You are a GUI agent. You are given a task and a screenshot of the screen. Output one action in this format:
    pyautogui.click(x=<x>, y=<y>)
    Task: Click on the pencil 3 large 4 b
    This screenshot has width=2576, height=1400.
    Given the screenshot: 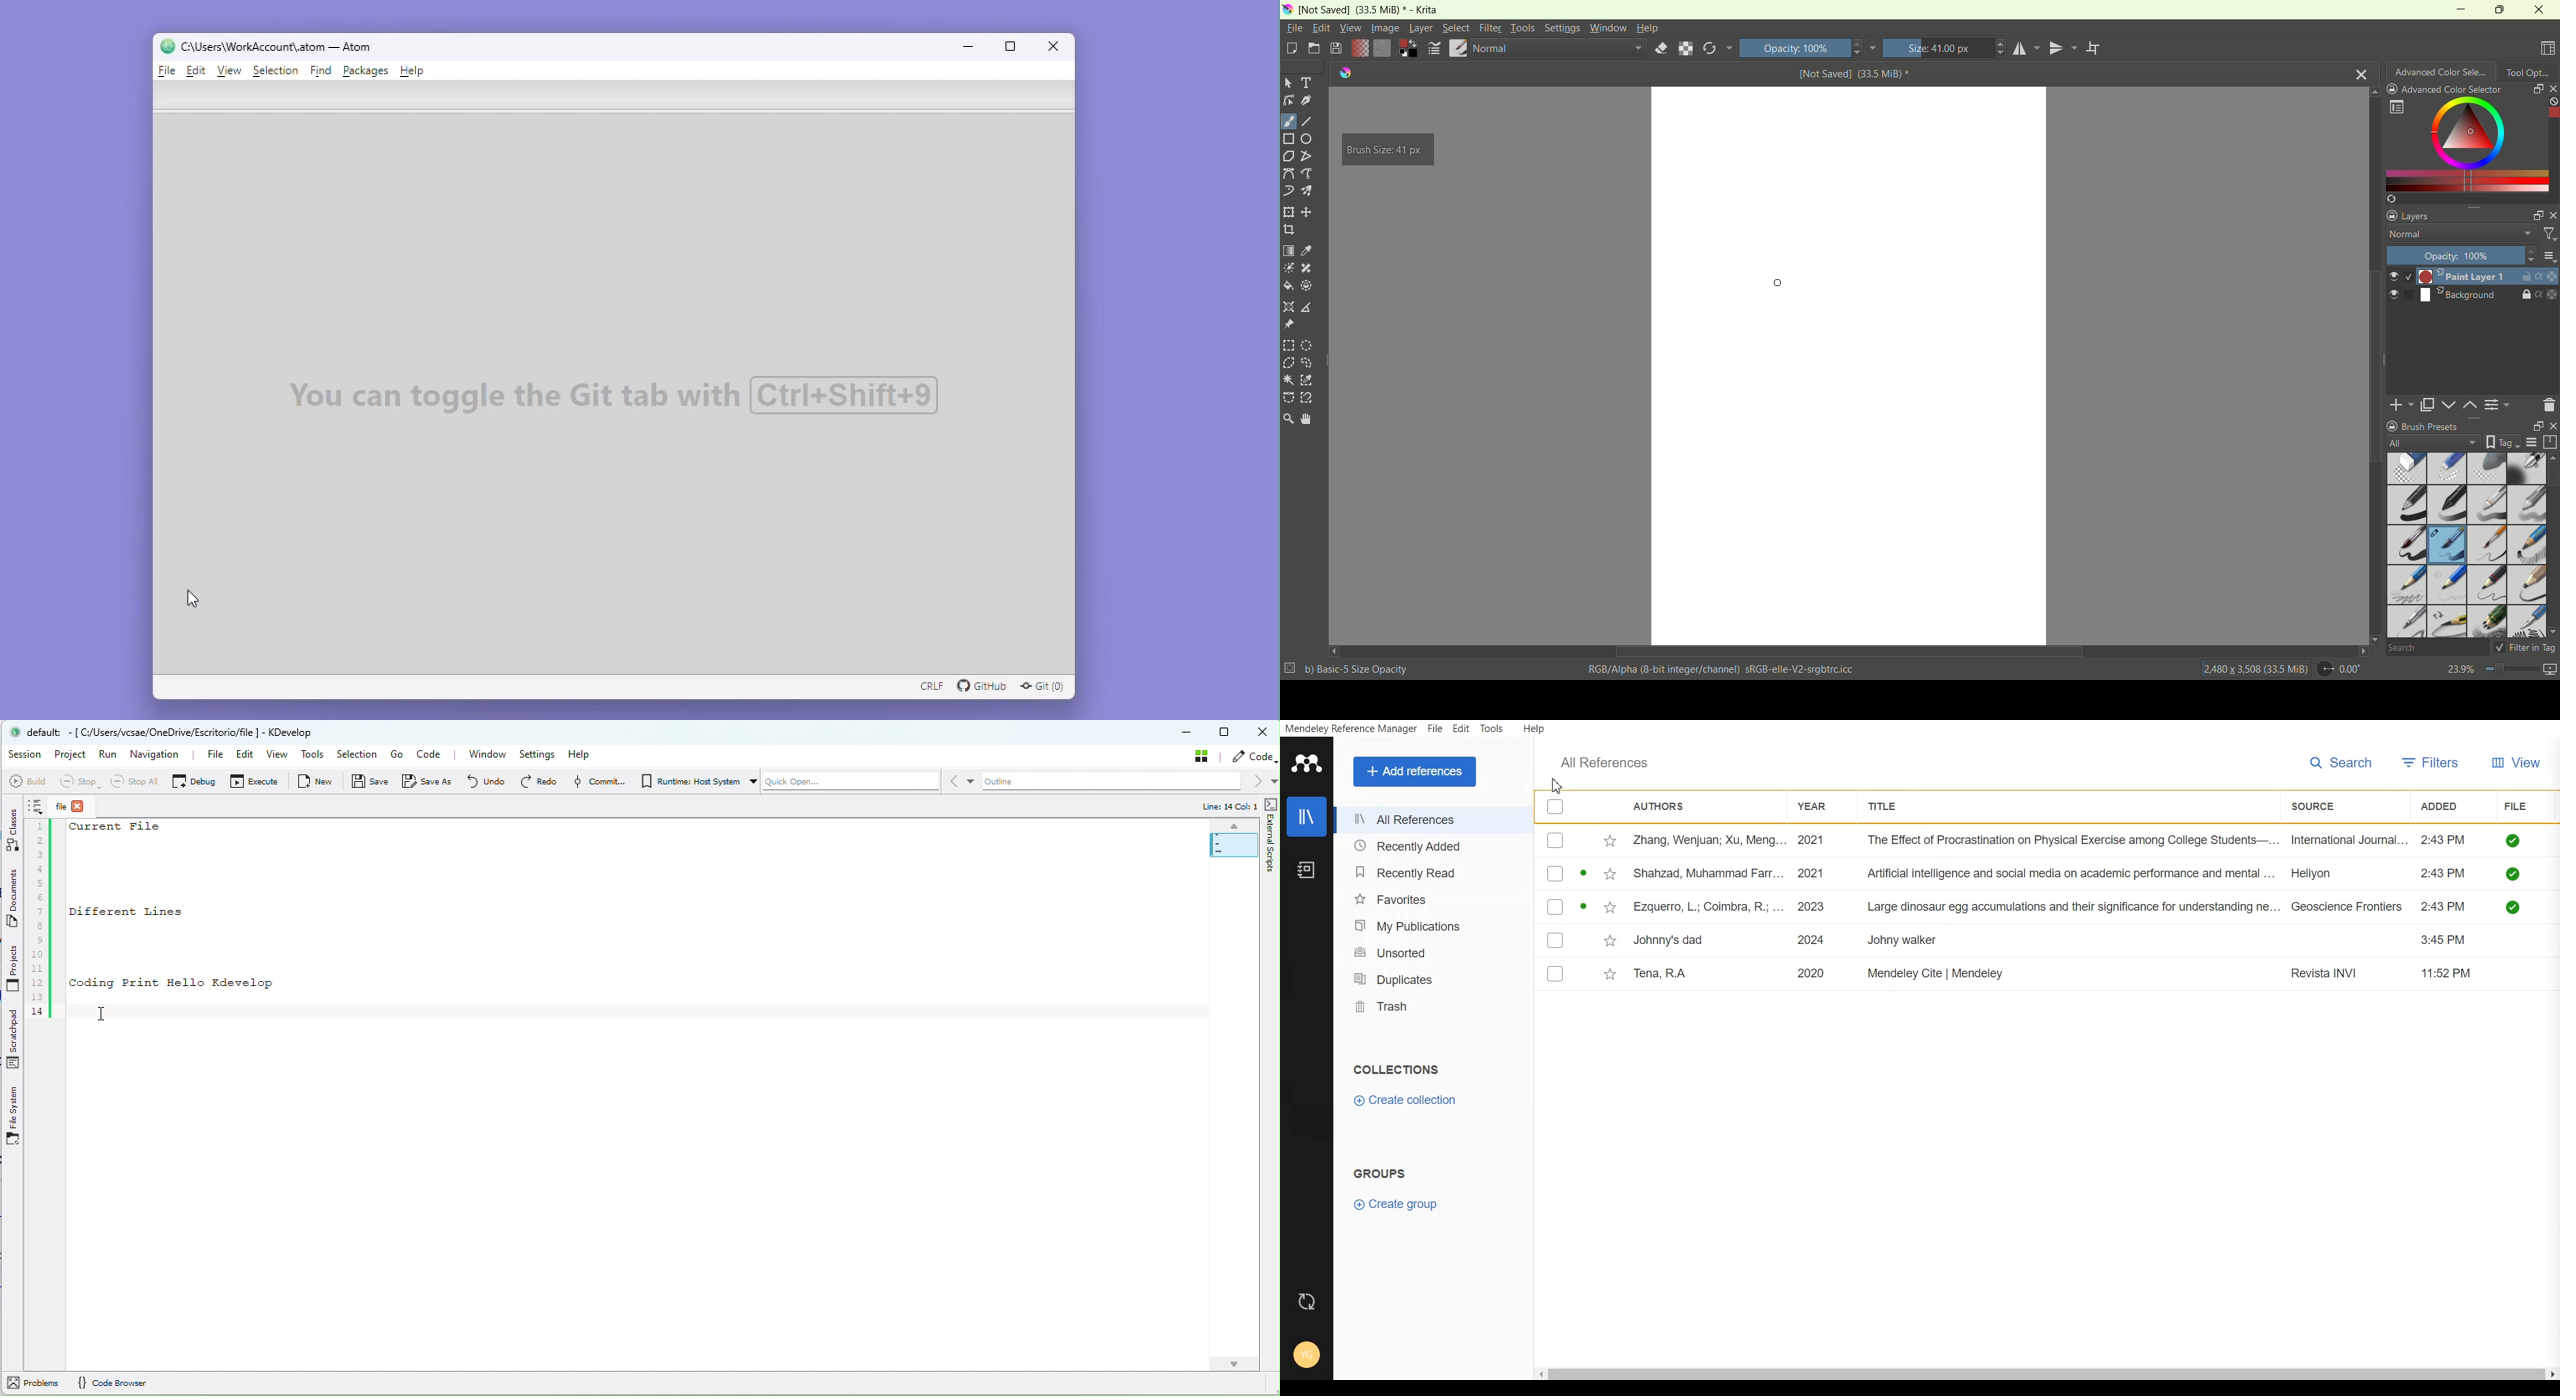 What is the action you would take?
    pyautogui.click(x=2526, y=583)
    